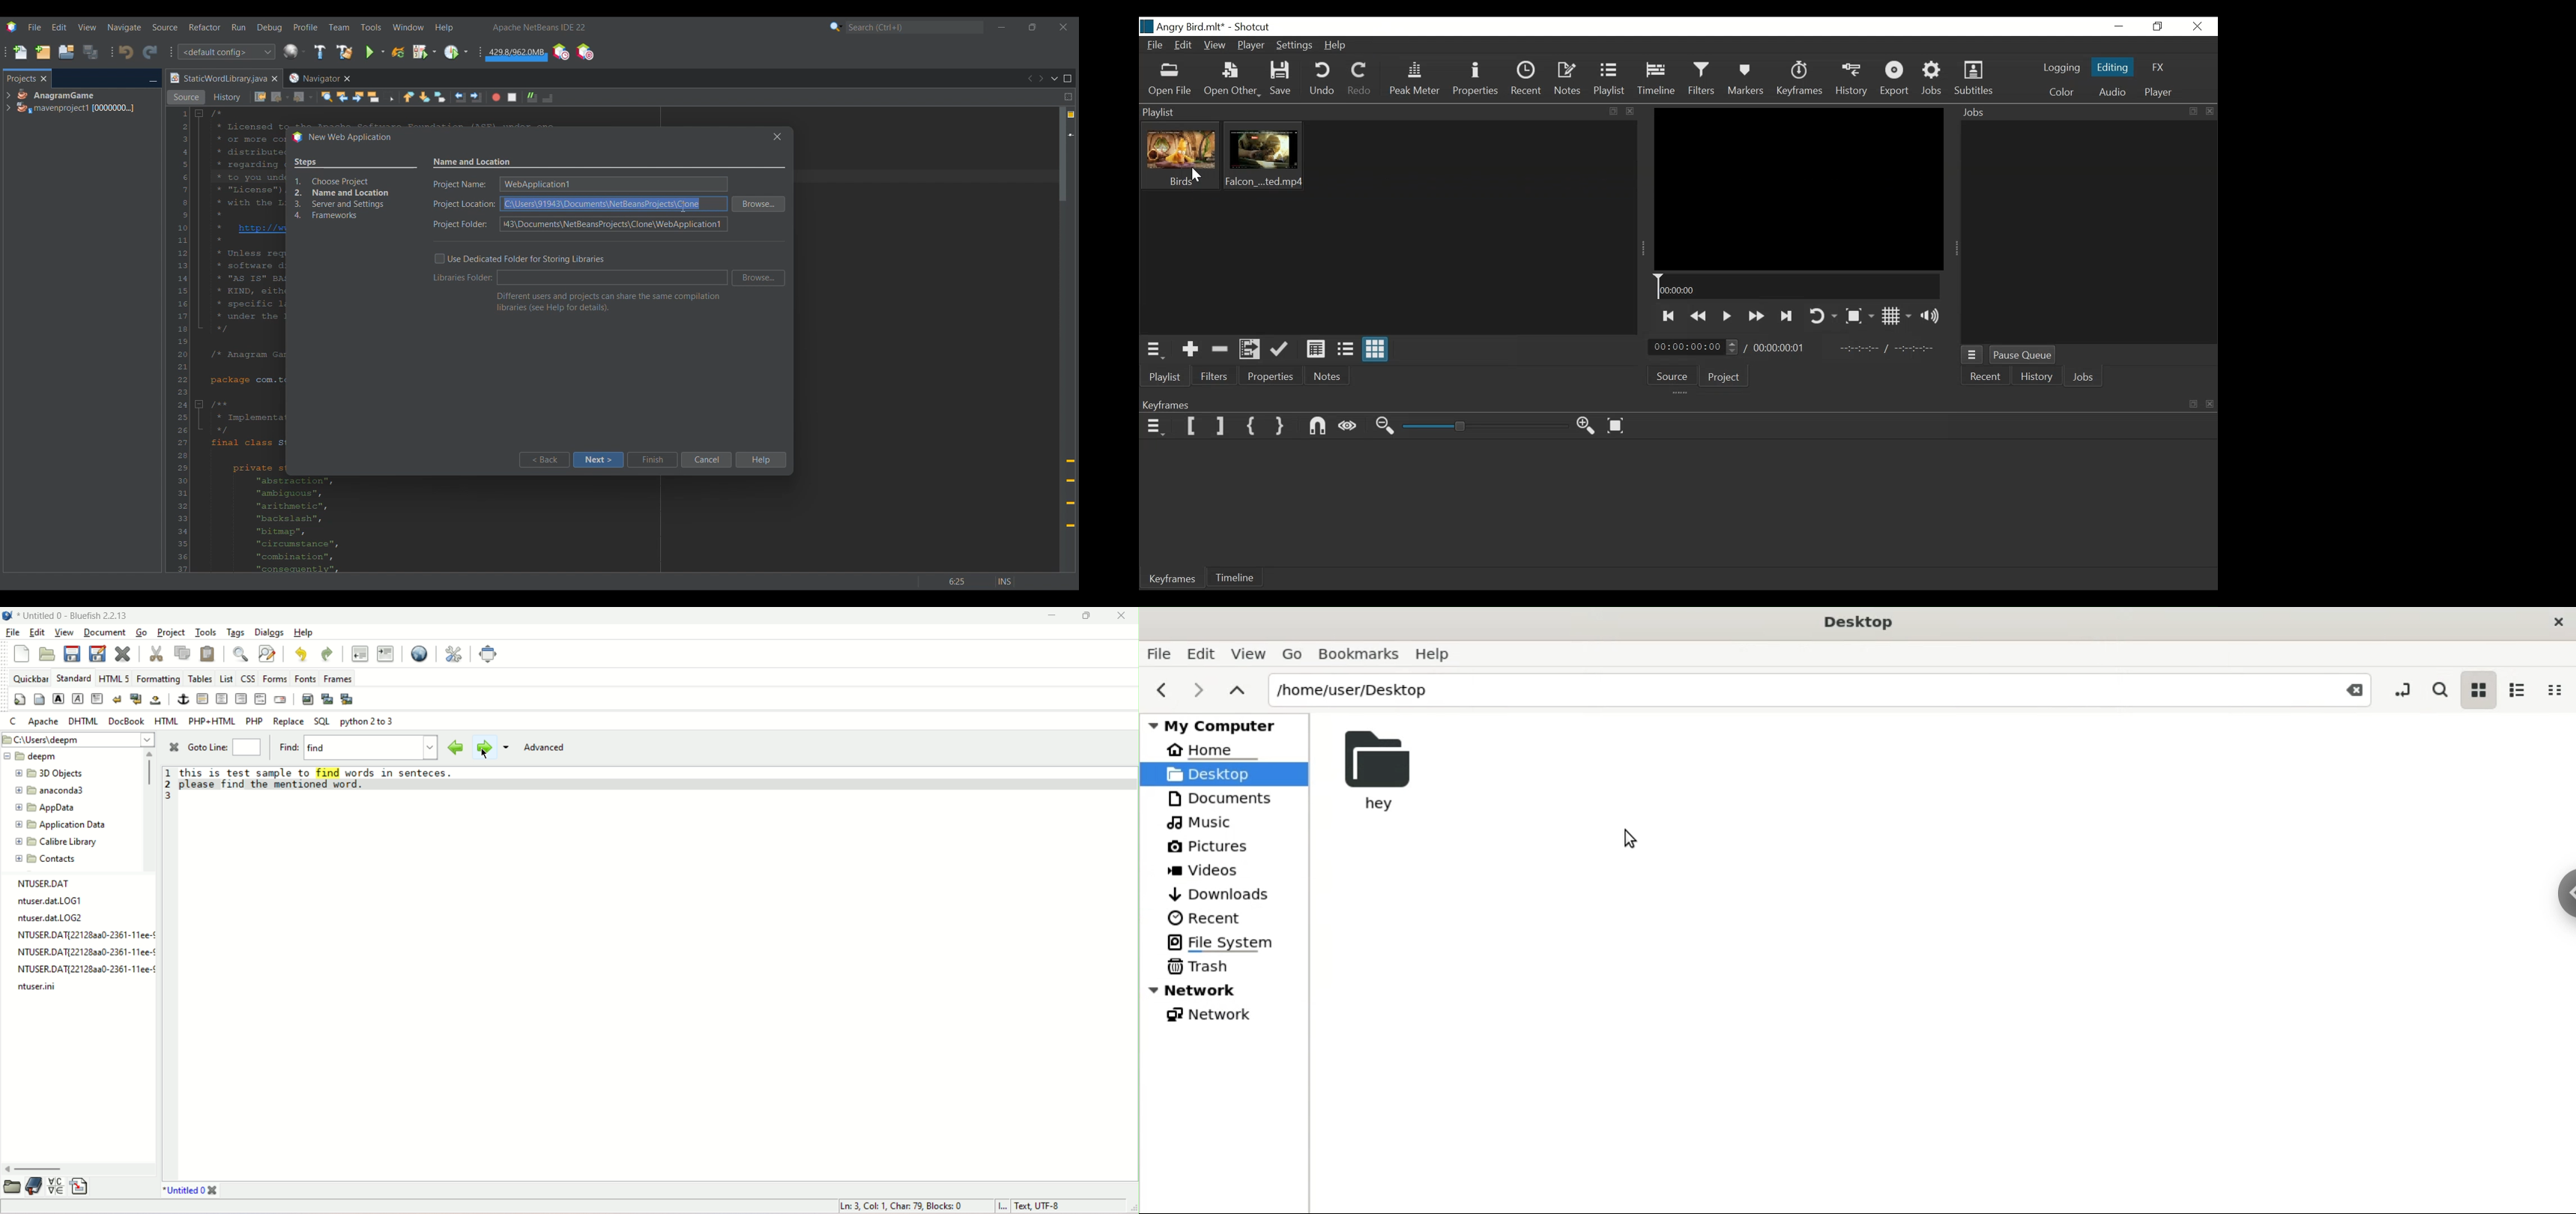 This screenshot has width=2576, height=1232. What do you see at coordinates (236, 631) in the screenshot?
I see `tags` at bounding box center [236, 631].